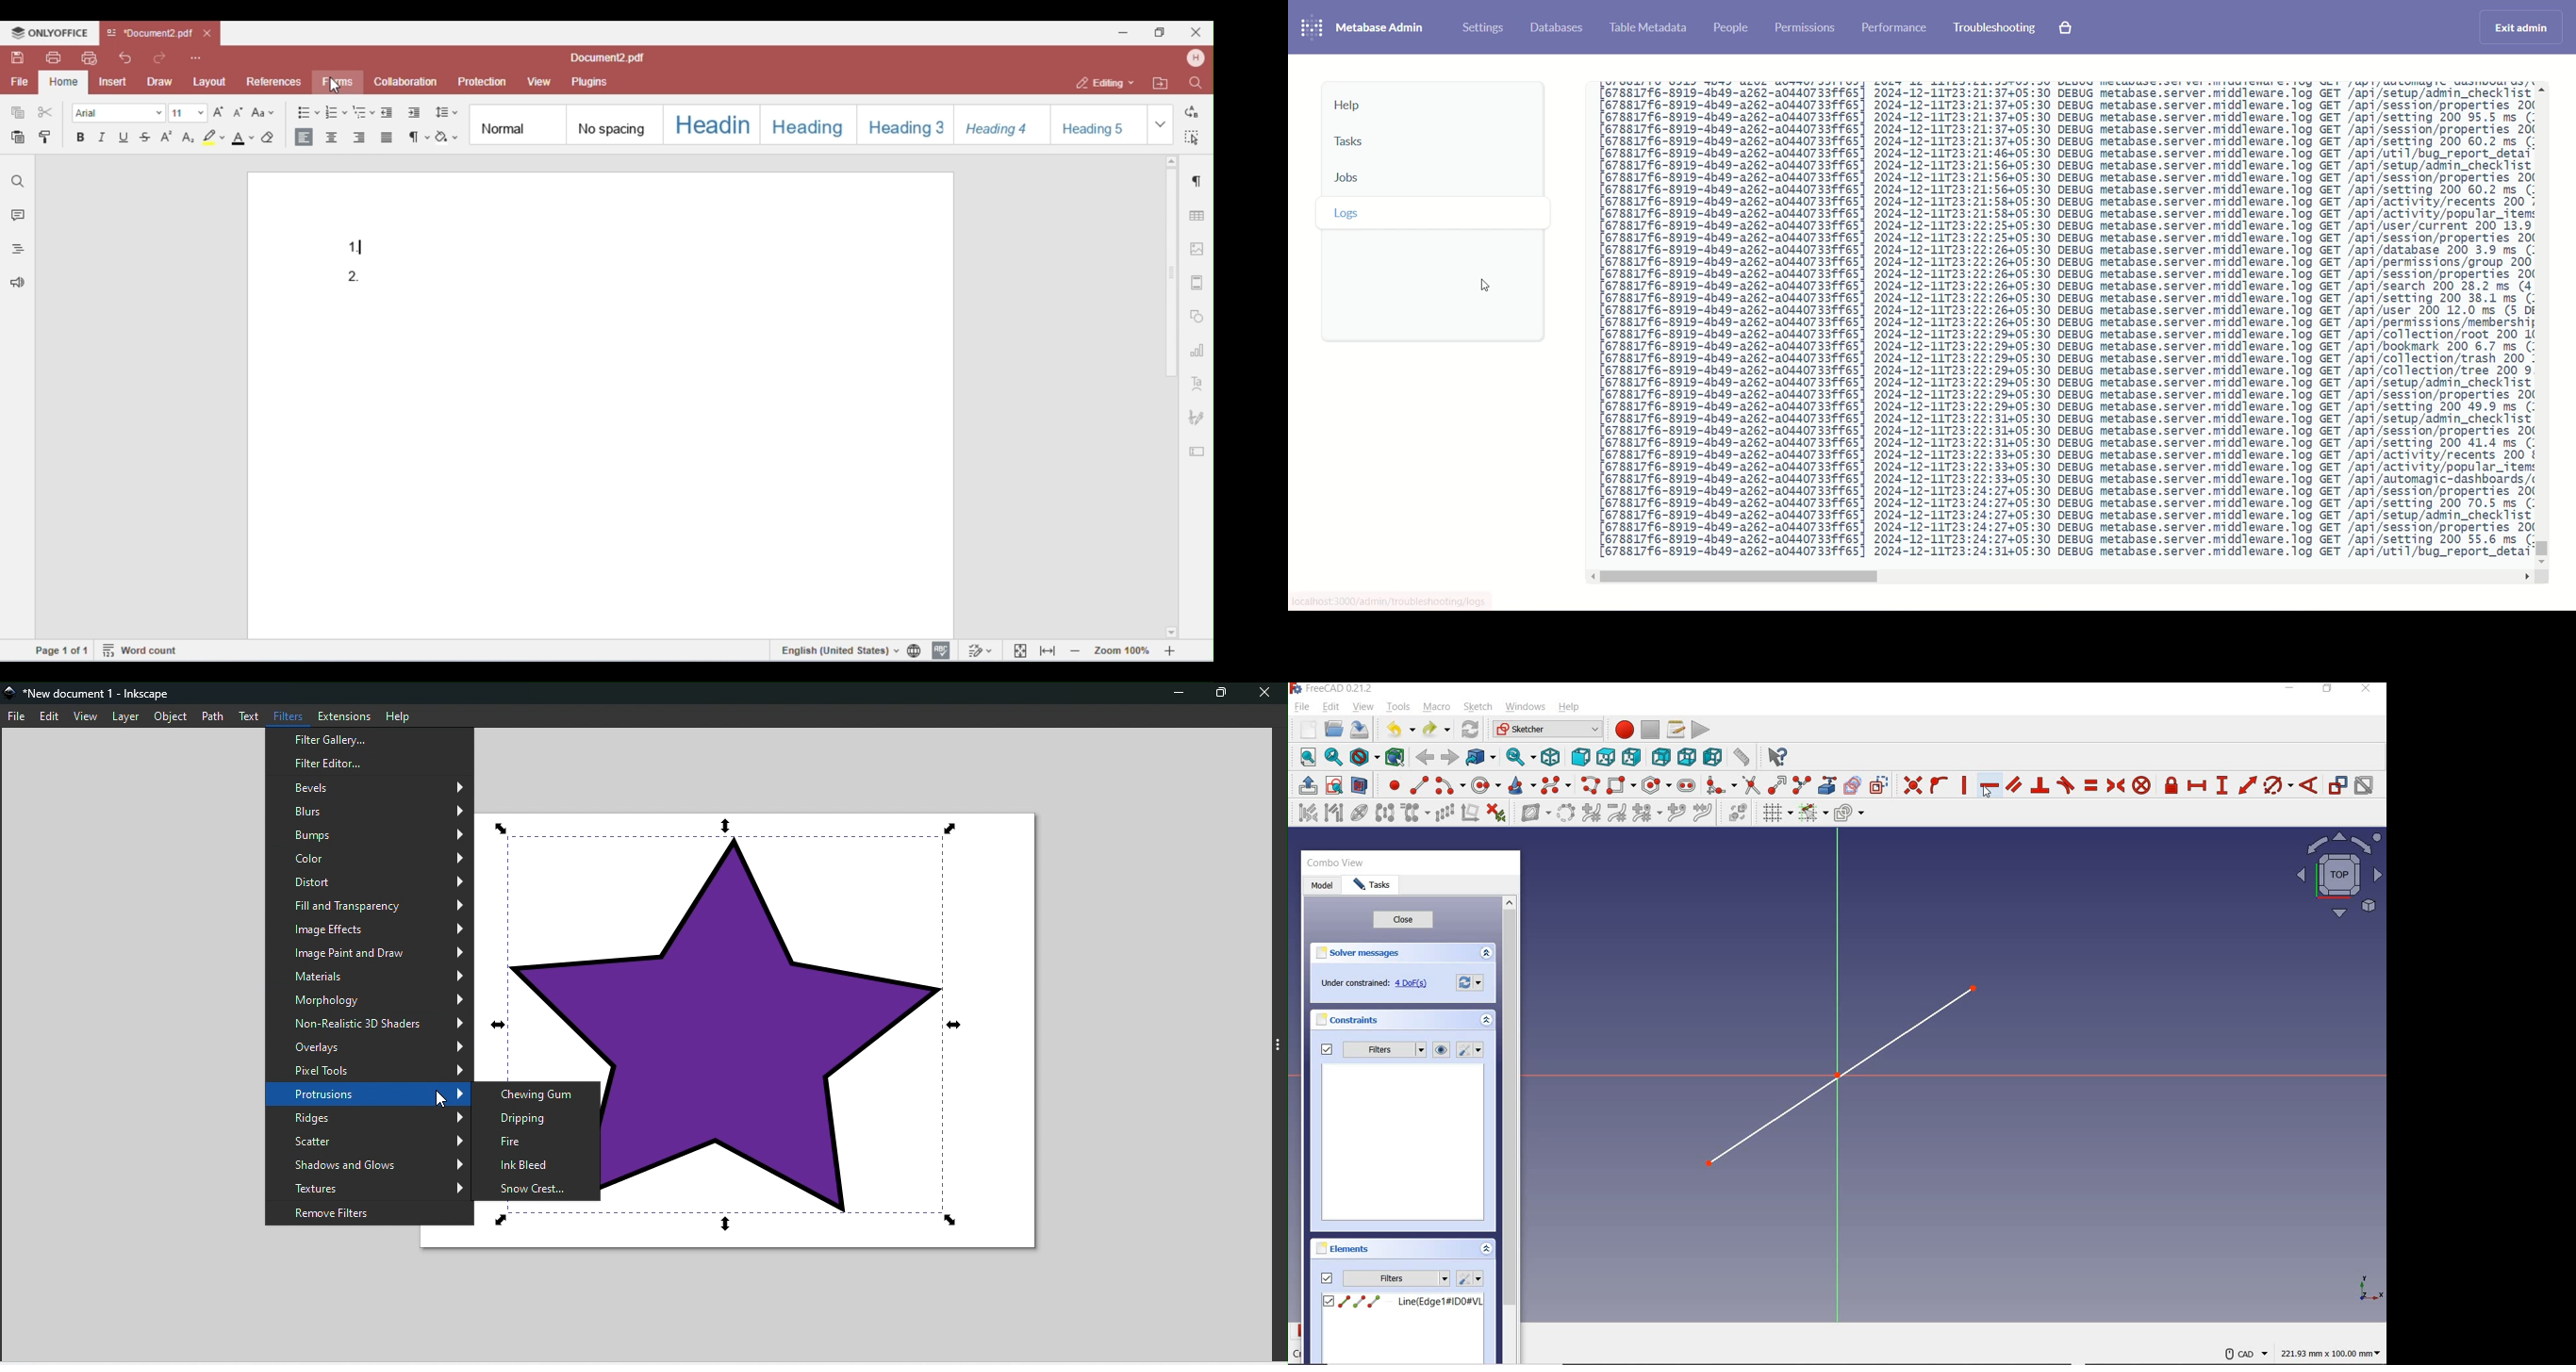 The width and height of the screenshot is (2576, 1372). I want to click on BOUNDING BOX, so click(1397, 758).